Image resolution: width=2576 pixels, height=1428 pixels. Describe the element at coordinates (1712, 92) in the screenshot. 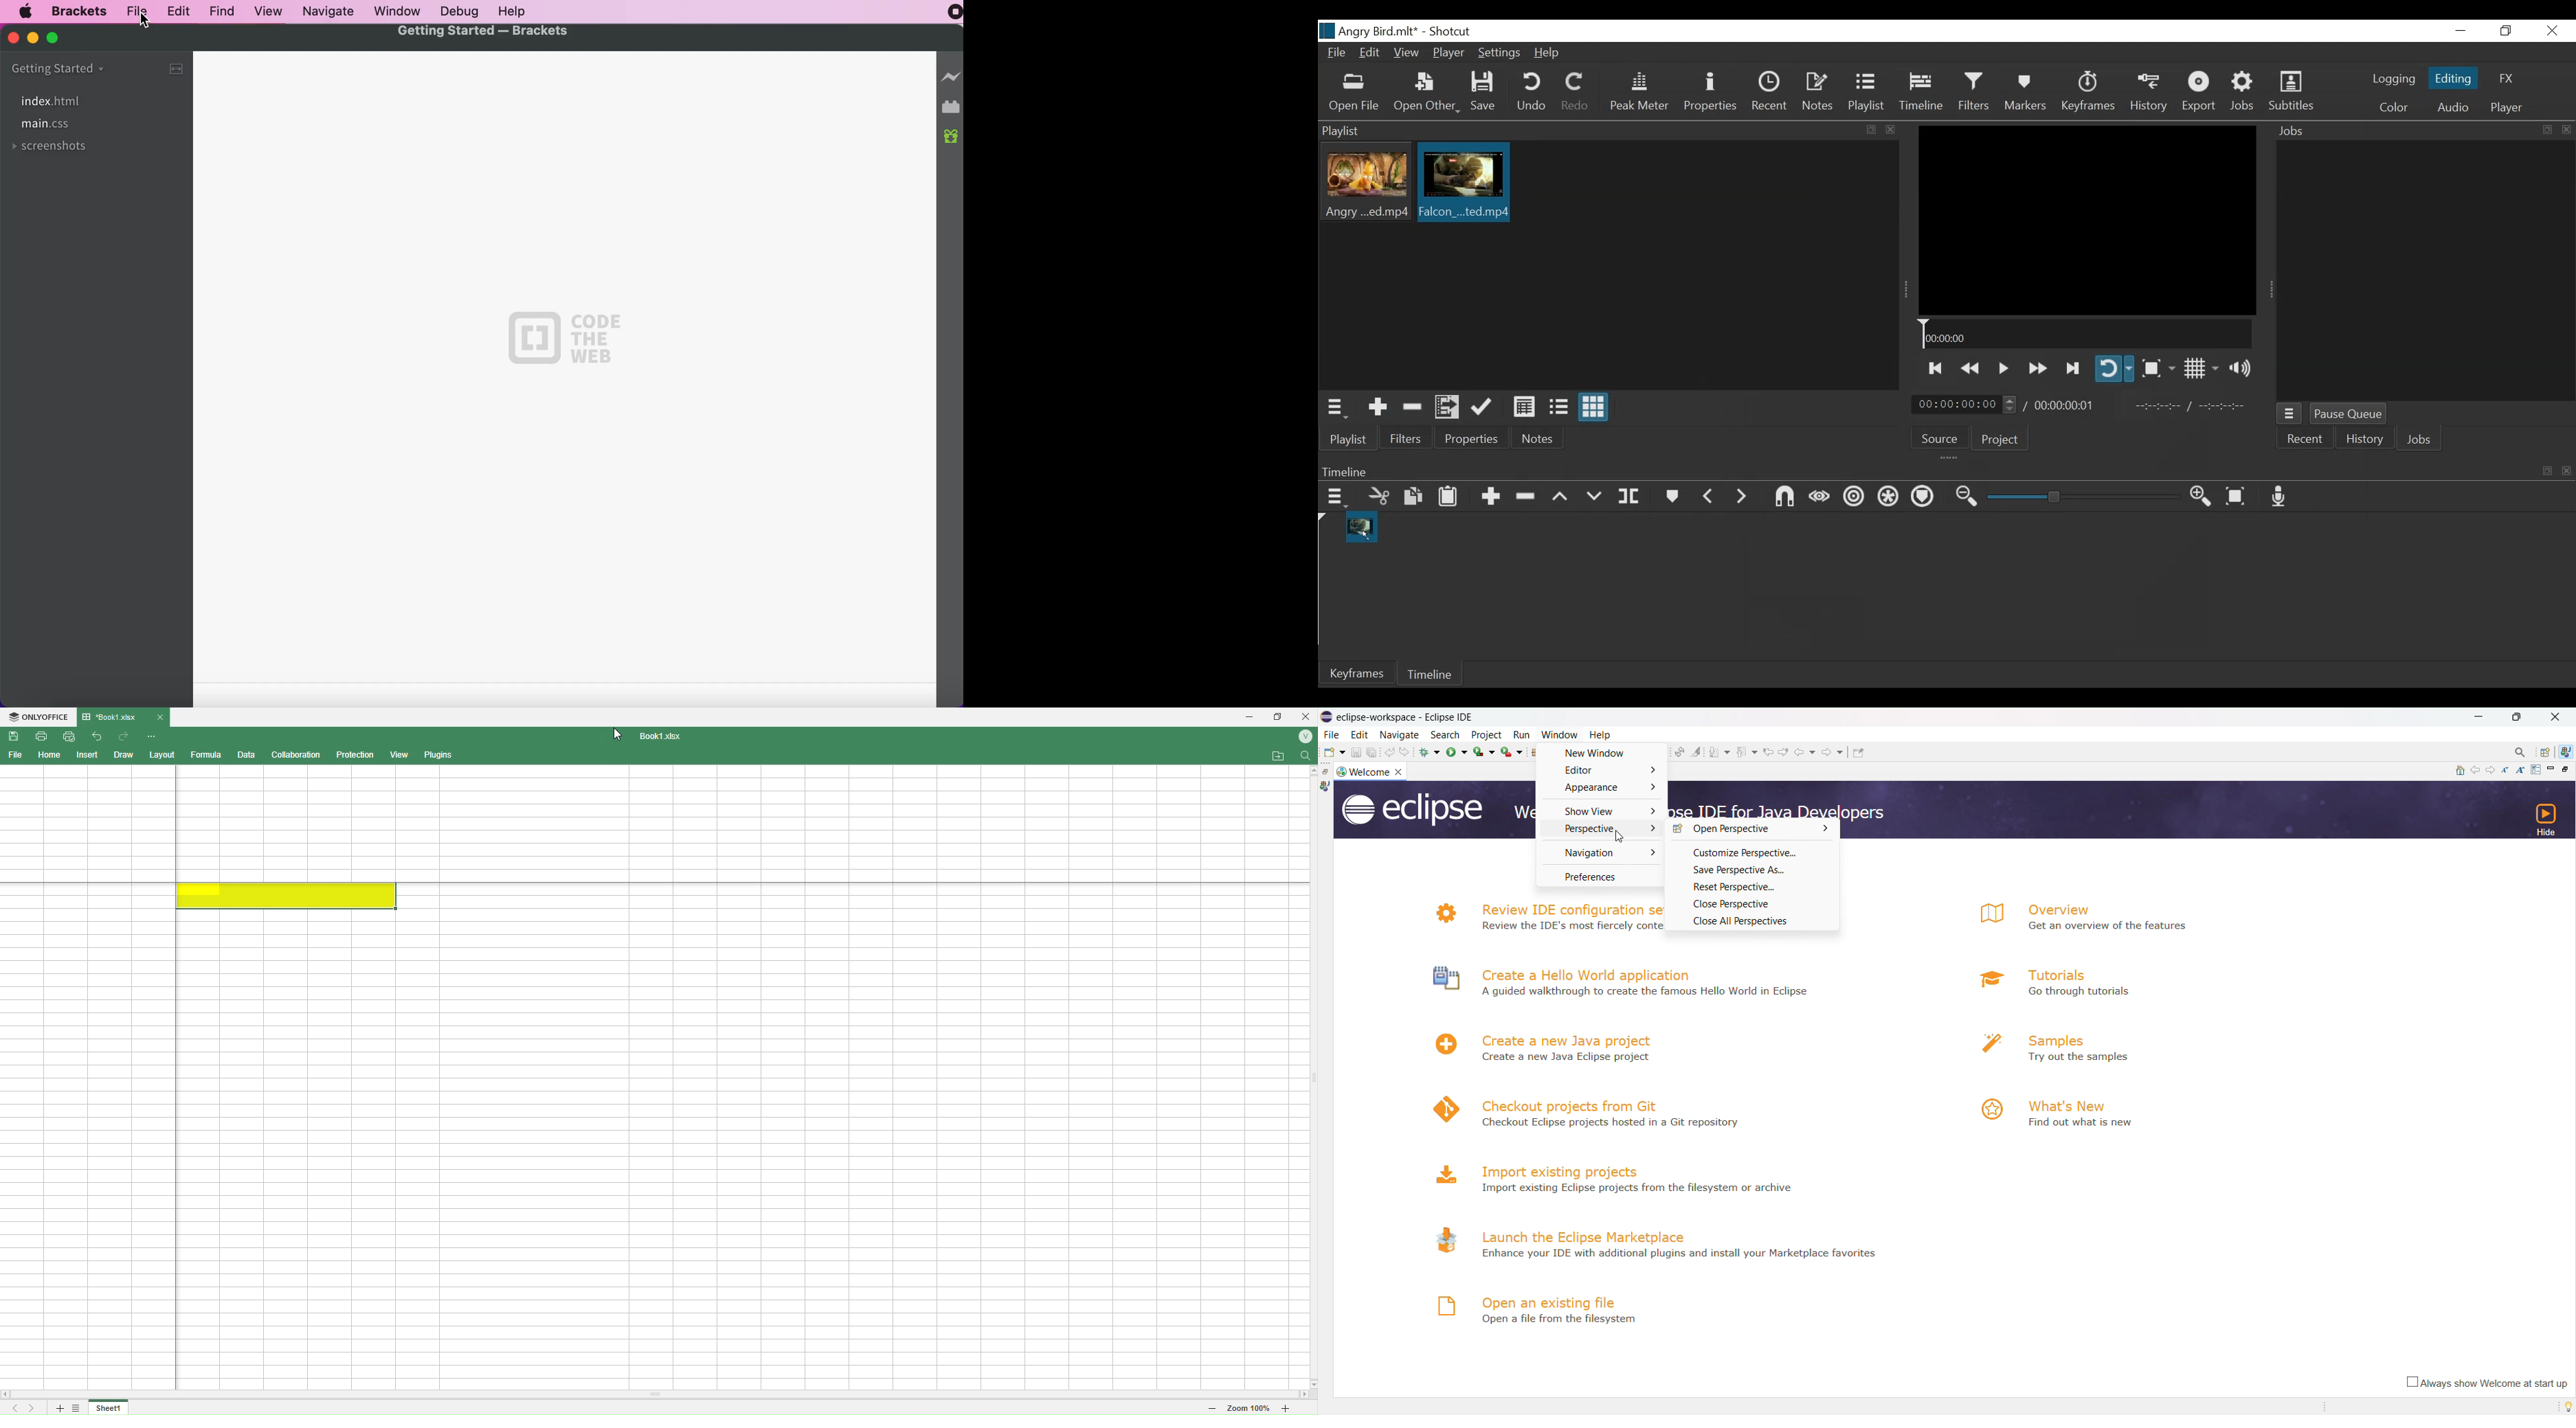

I see `Properties` at that location.